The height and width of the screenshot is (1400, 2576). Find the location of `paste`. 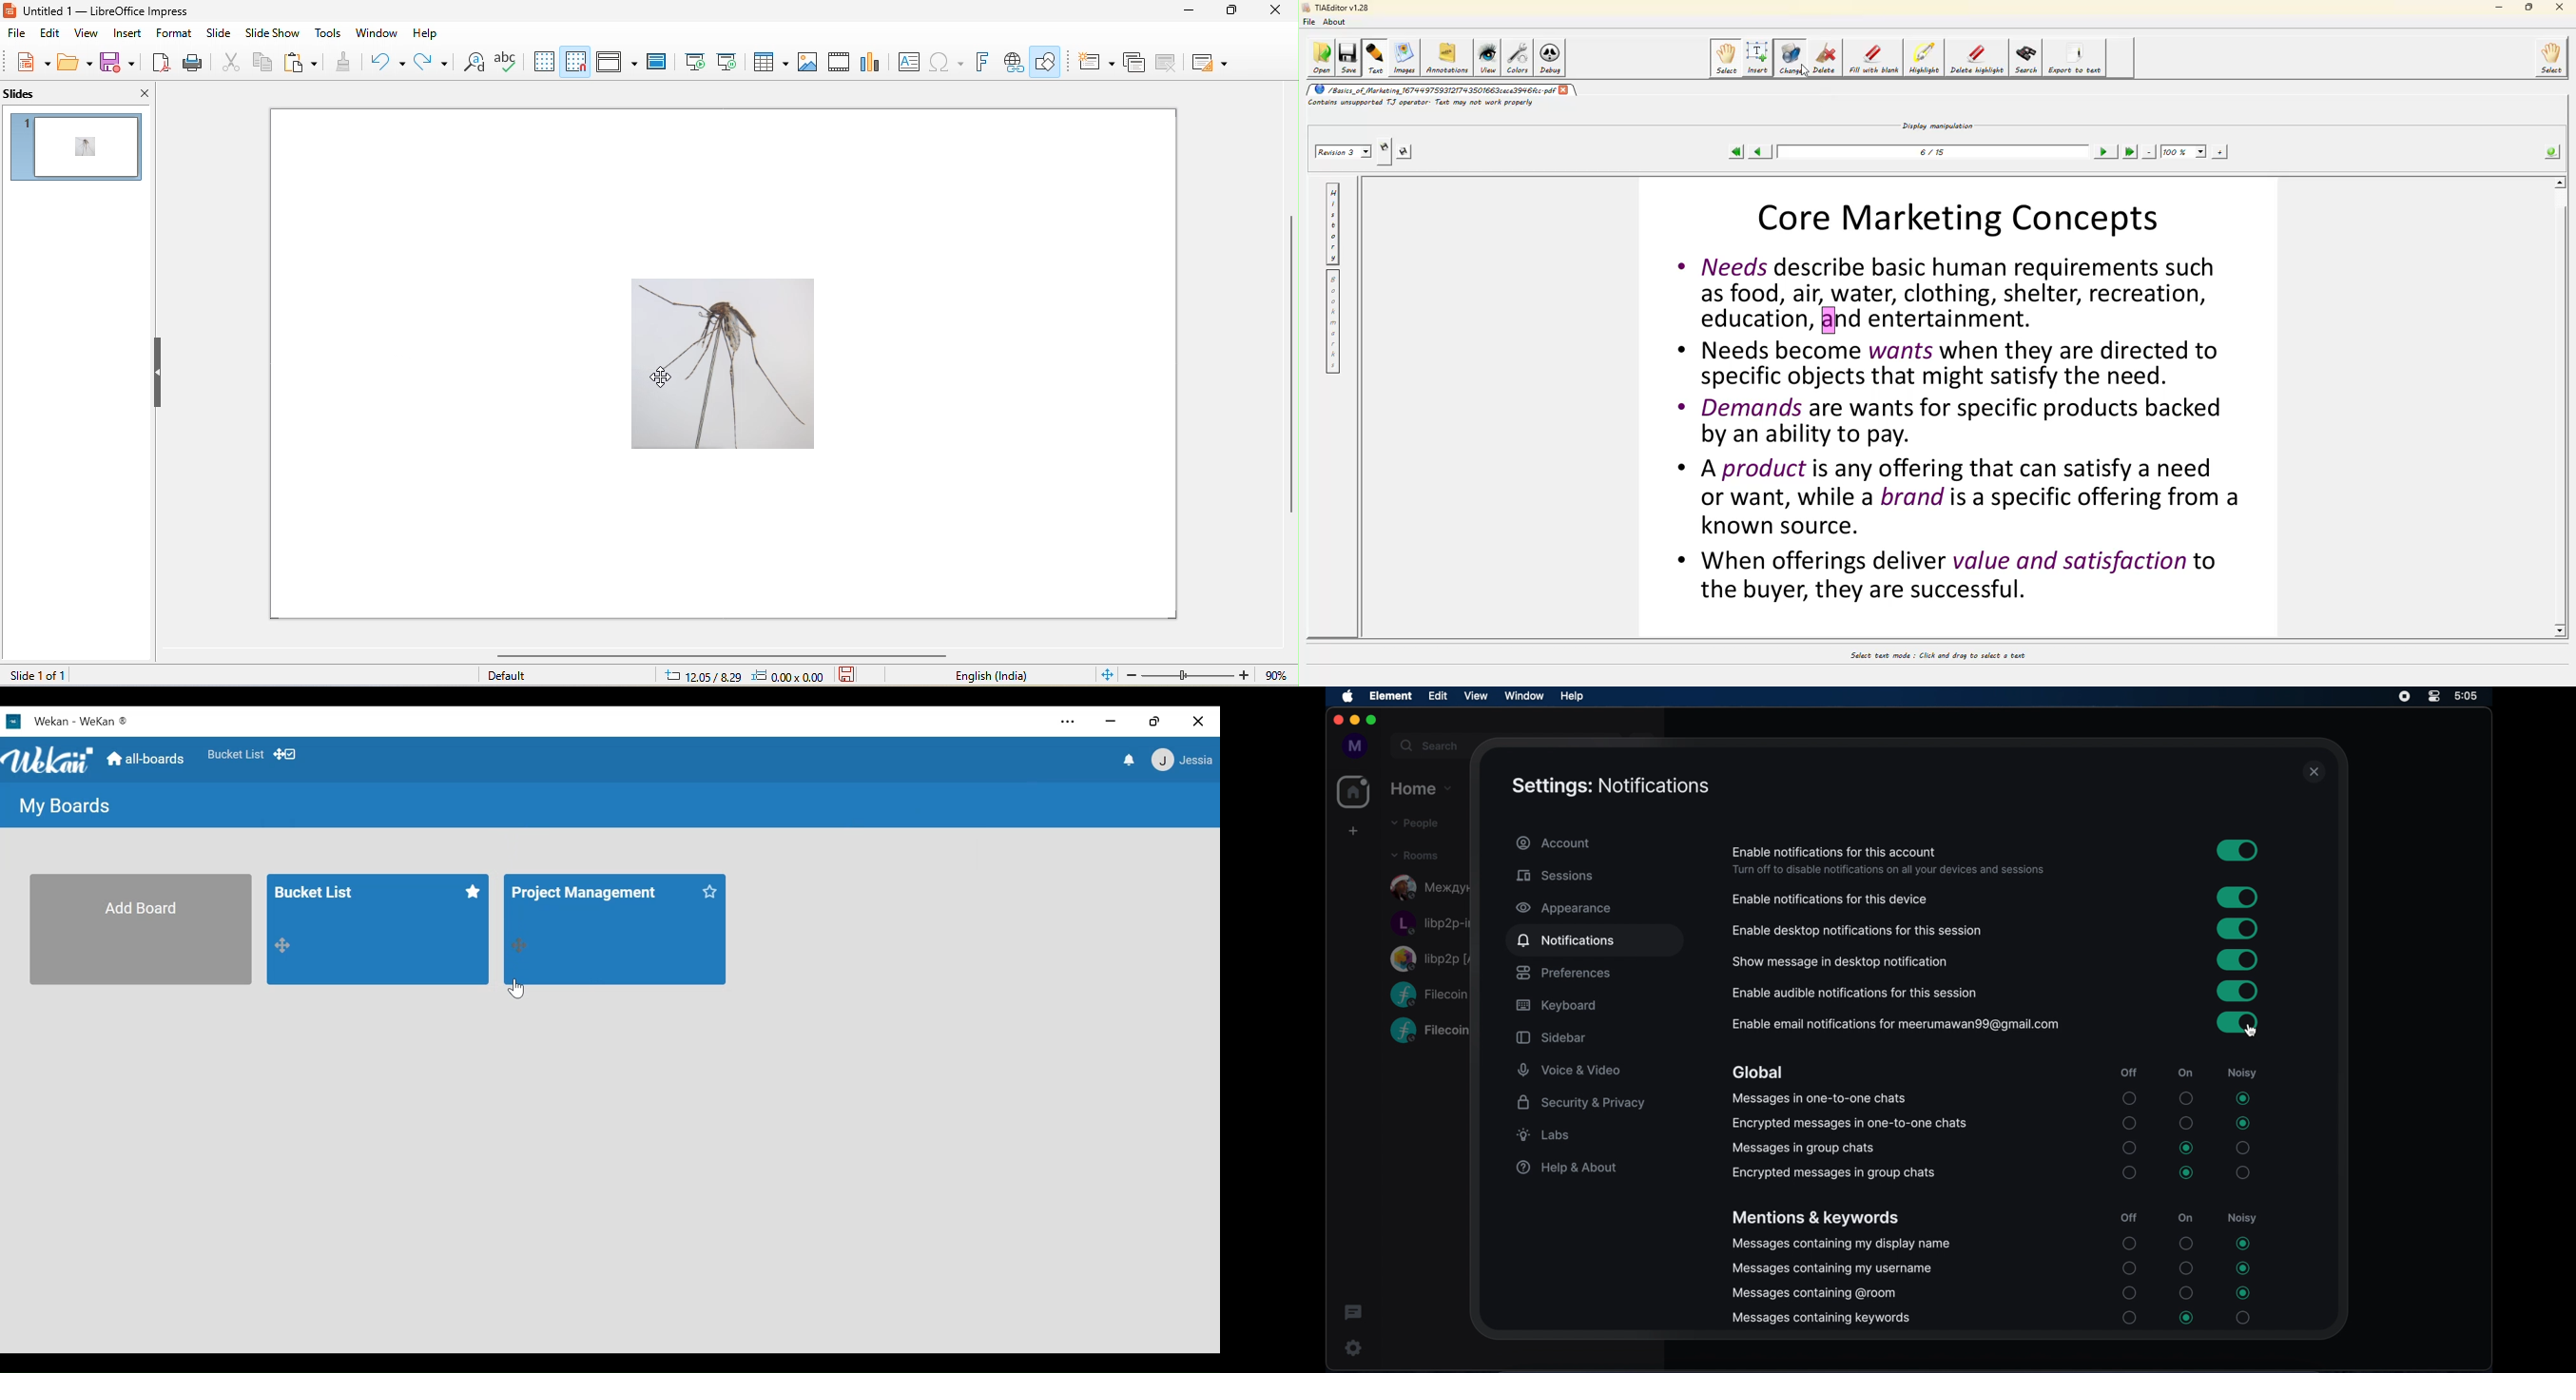

paste is located at coordinates (300, 61).